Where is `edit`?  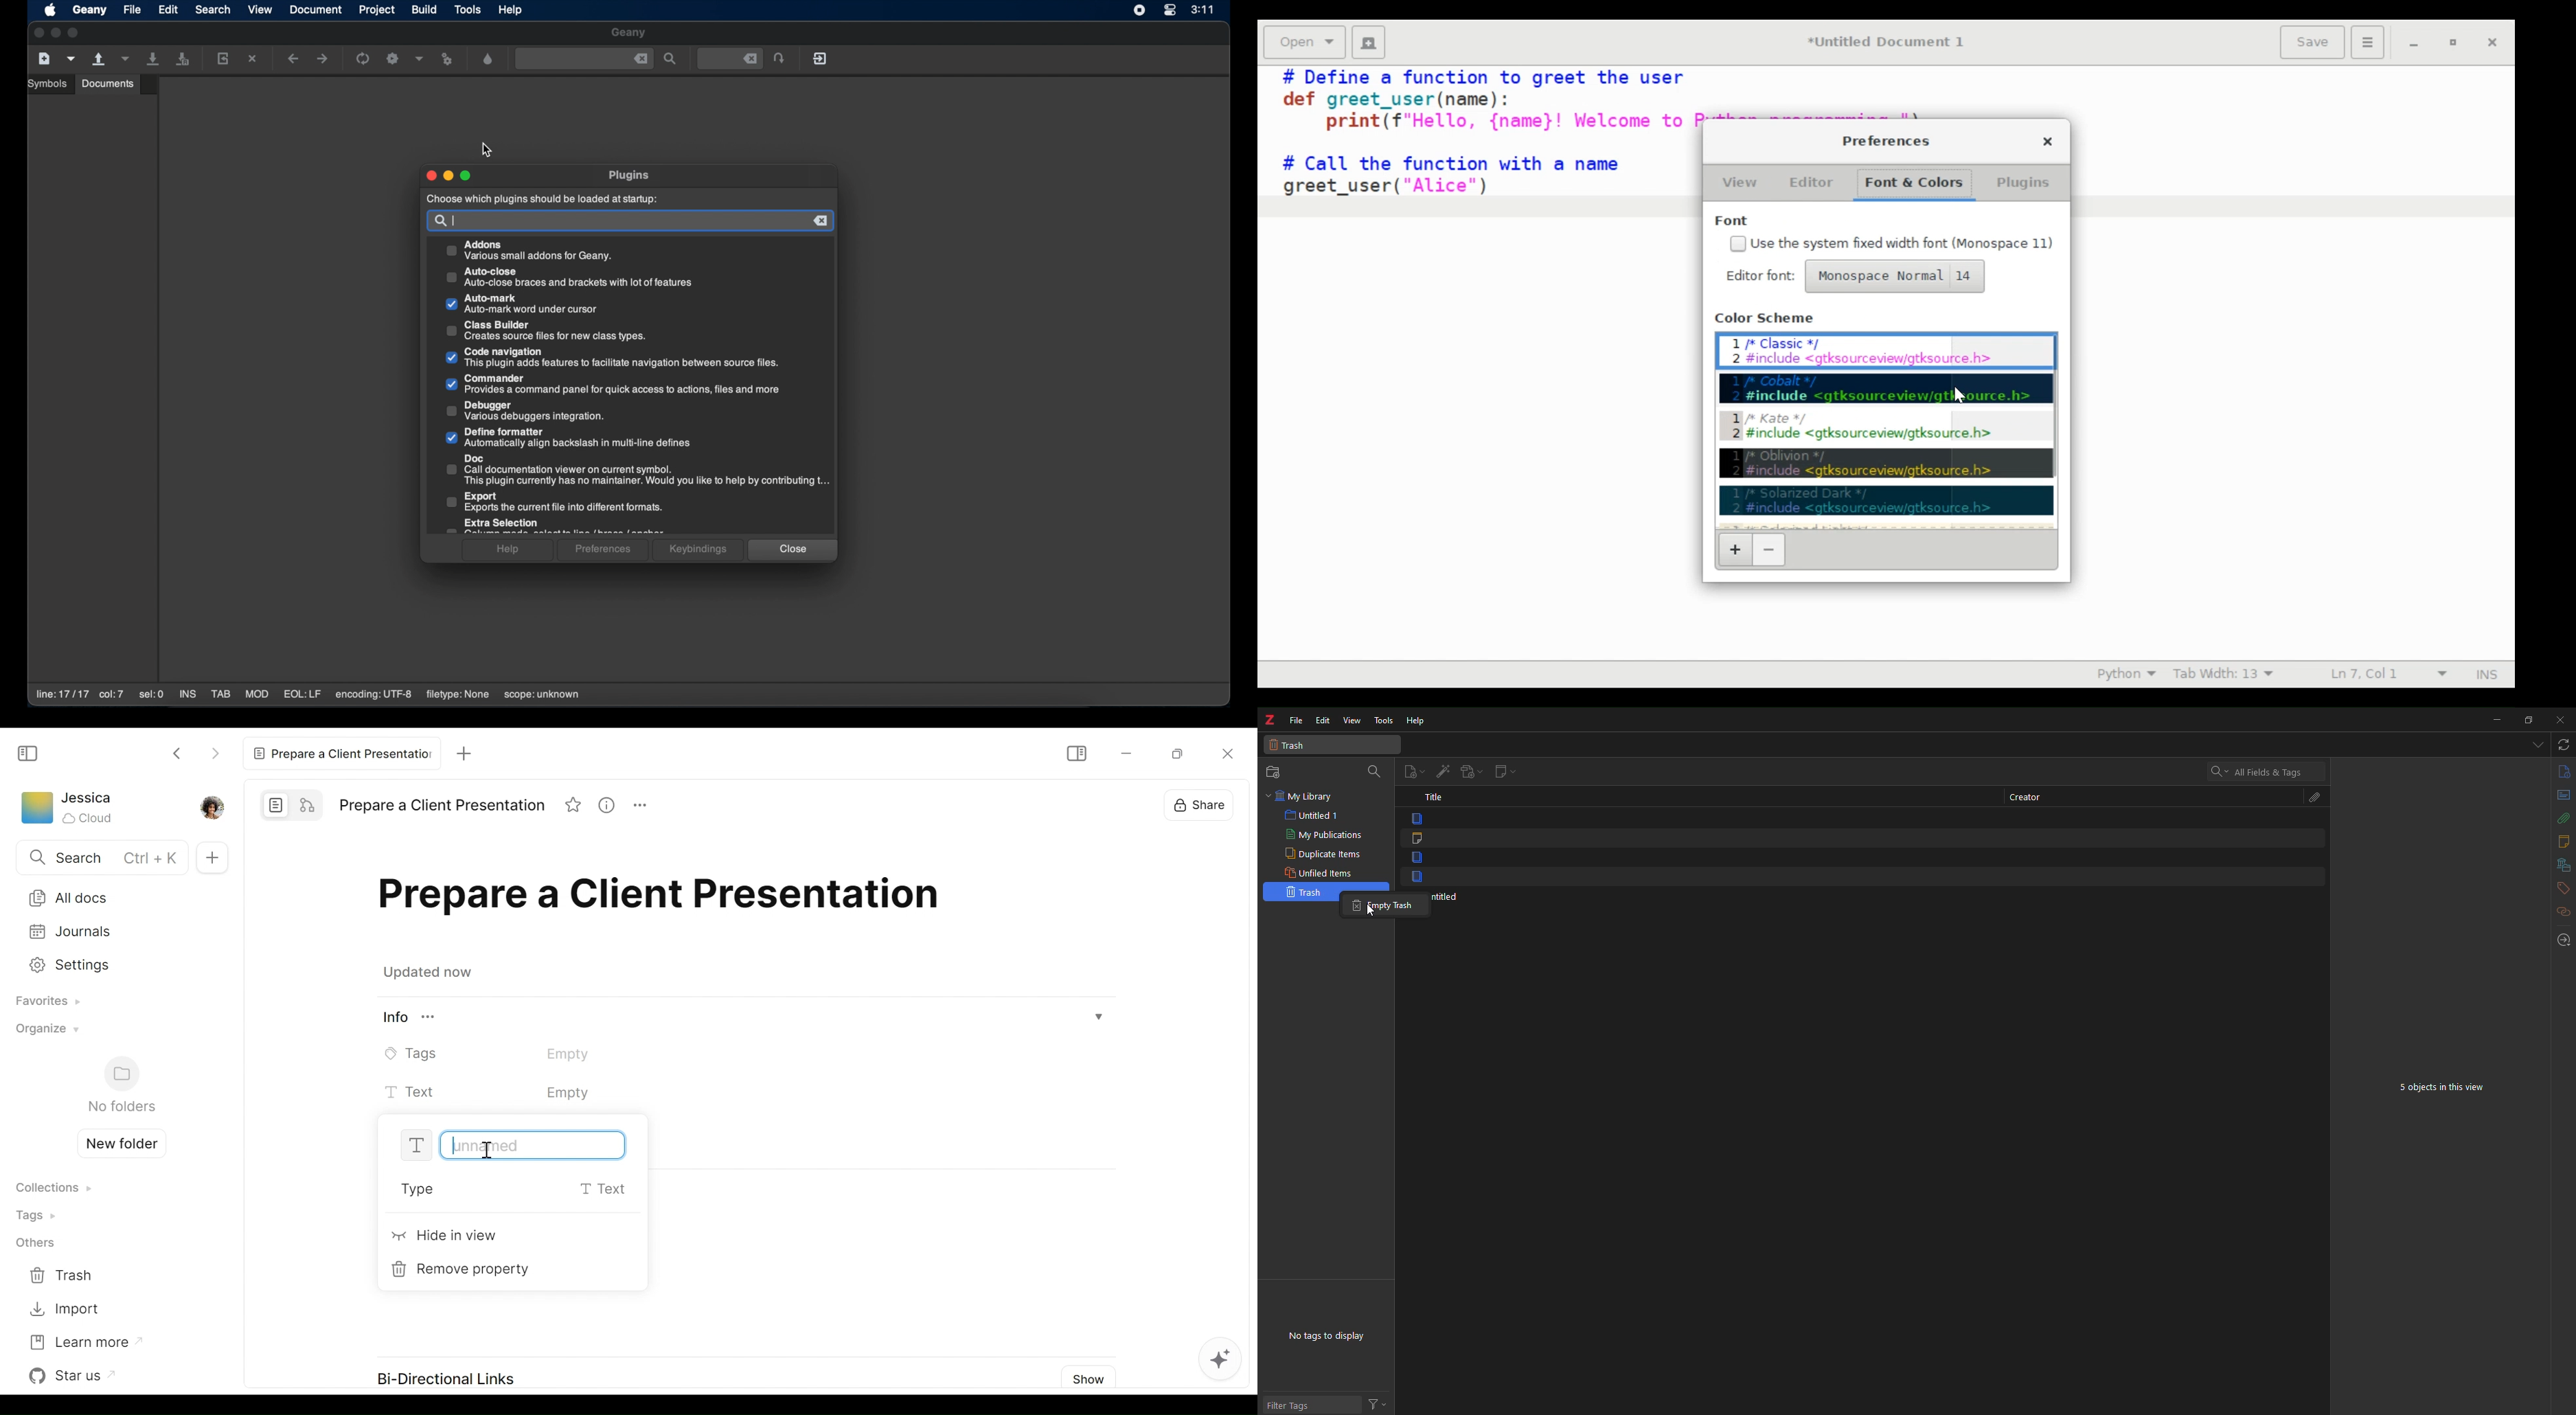
edit is located at coordinates (1324, 720).